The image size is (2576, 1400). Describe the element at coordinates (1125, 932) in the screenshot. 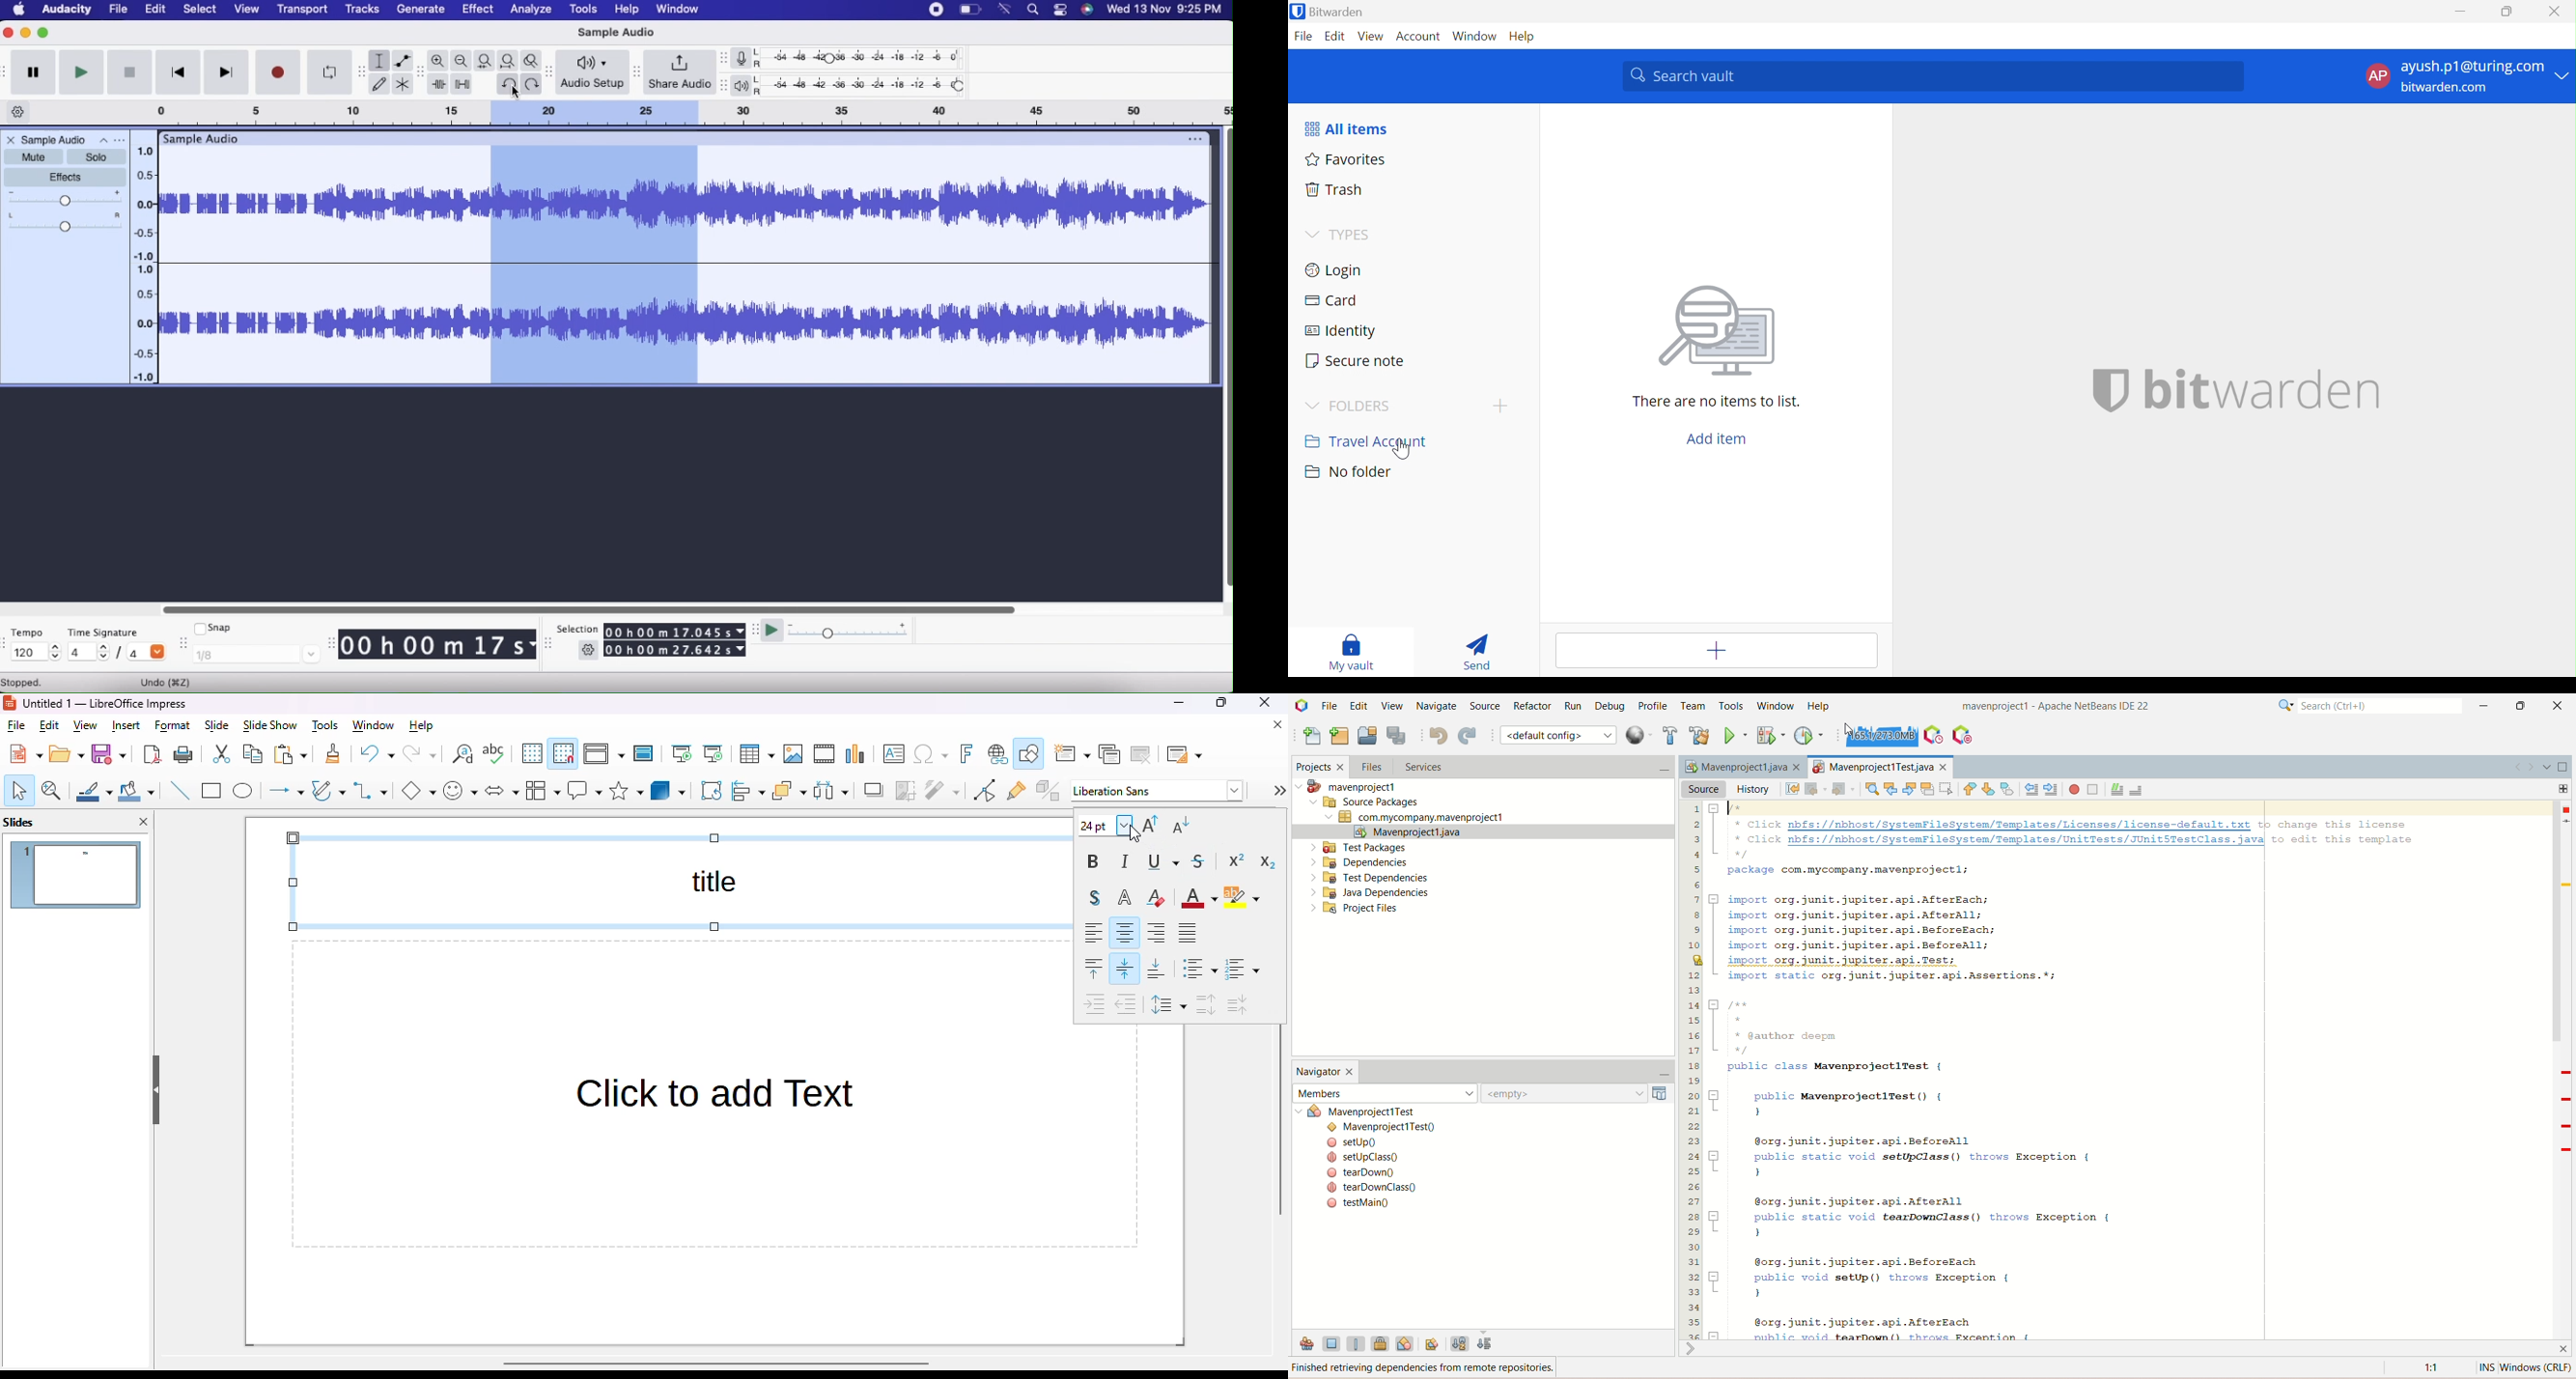

I see `align center` at that location.